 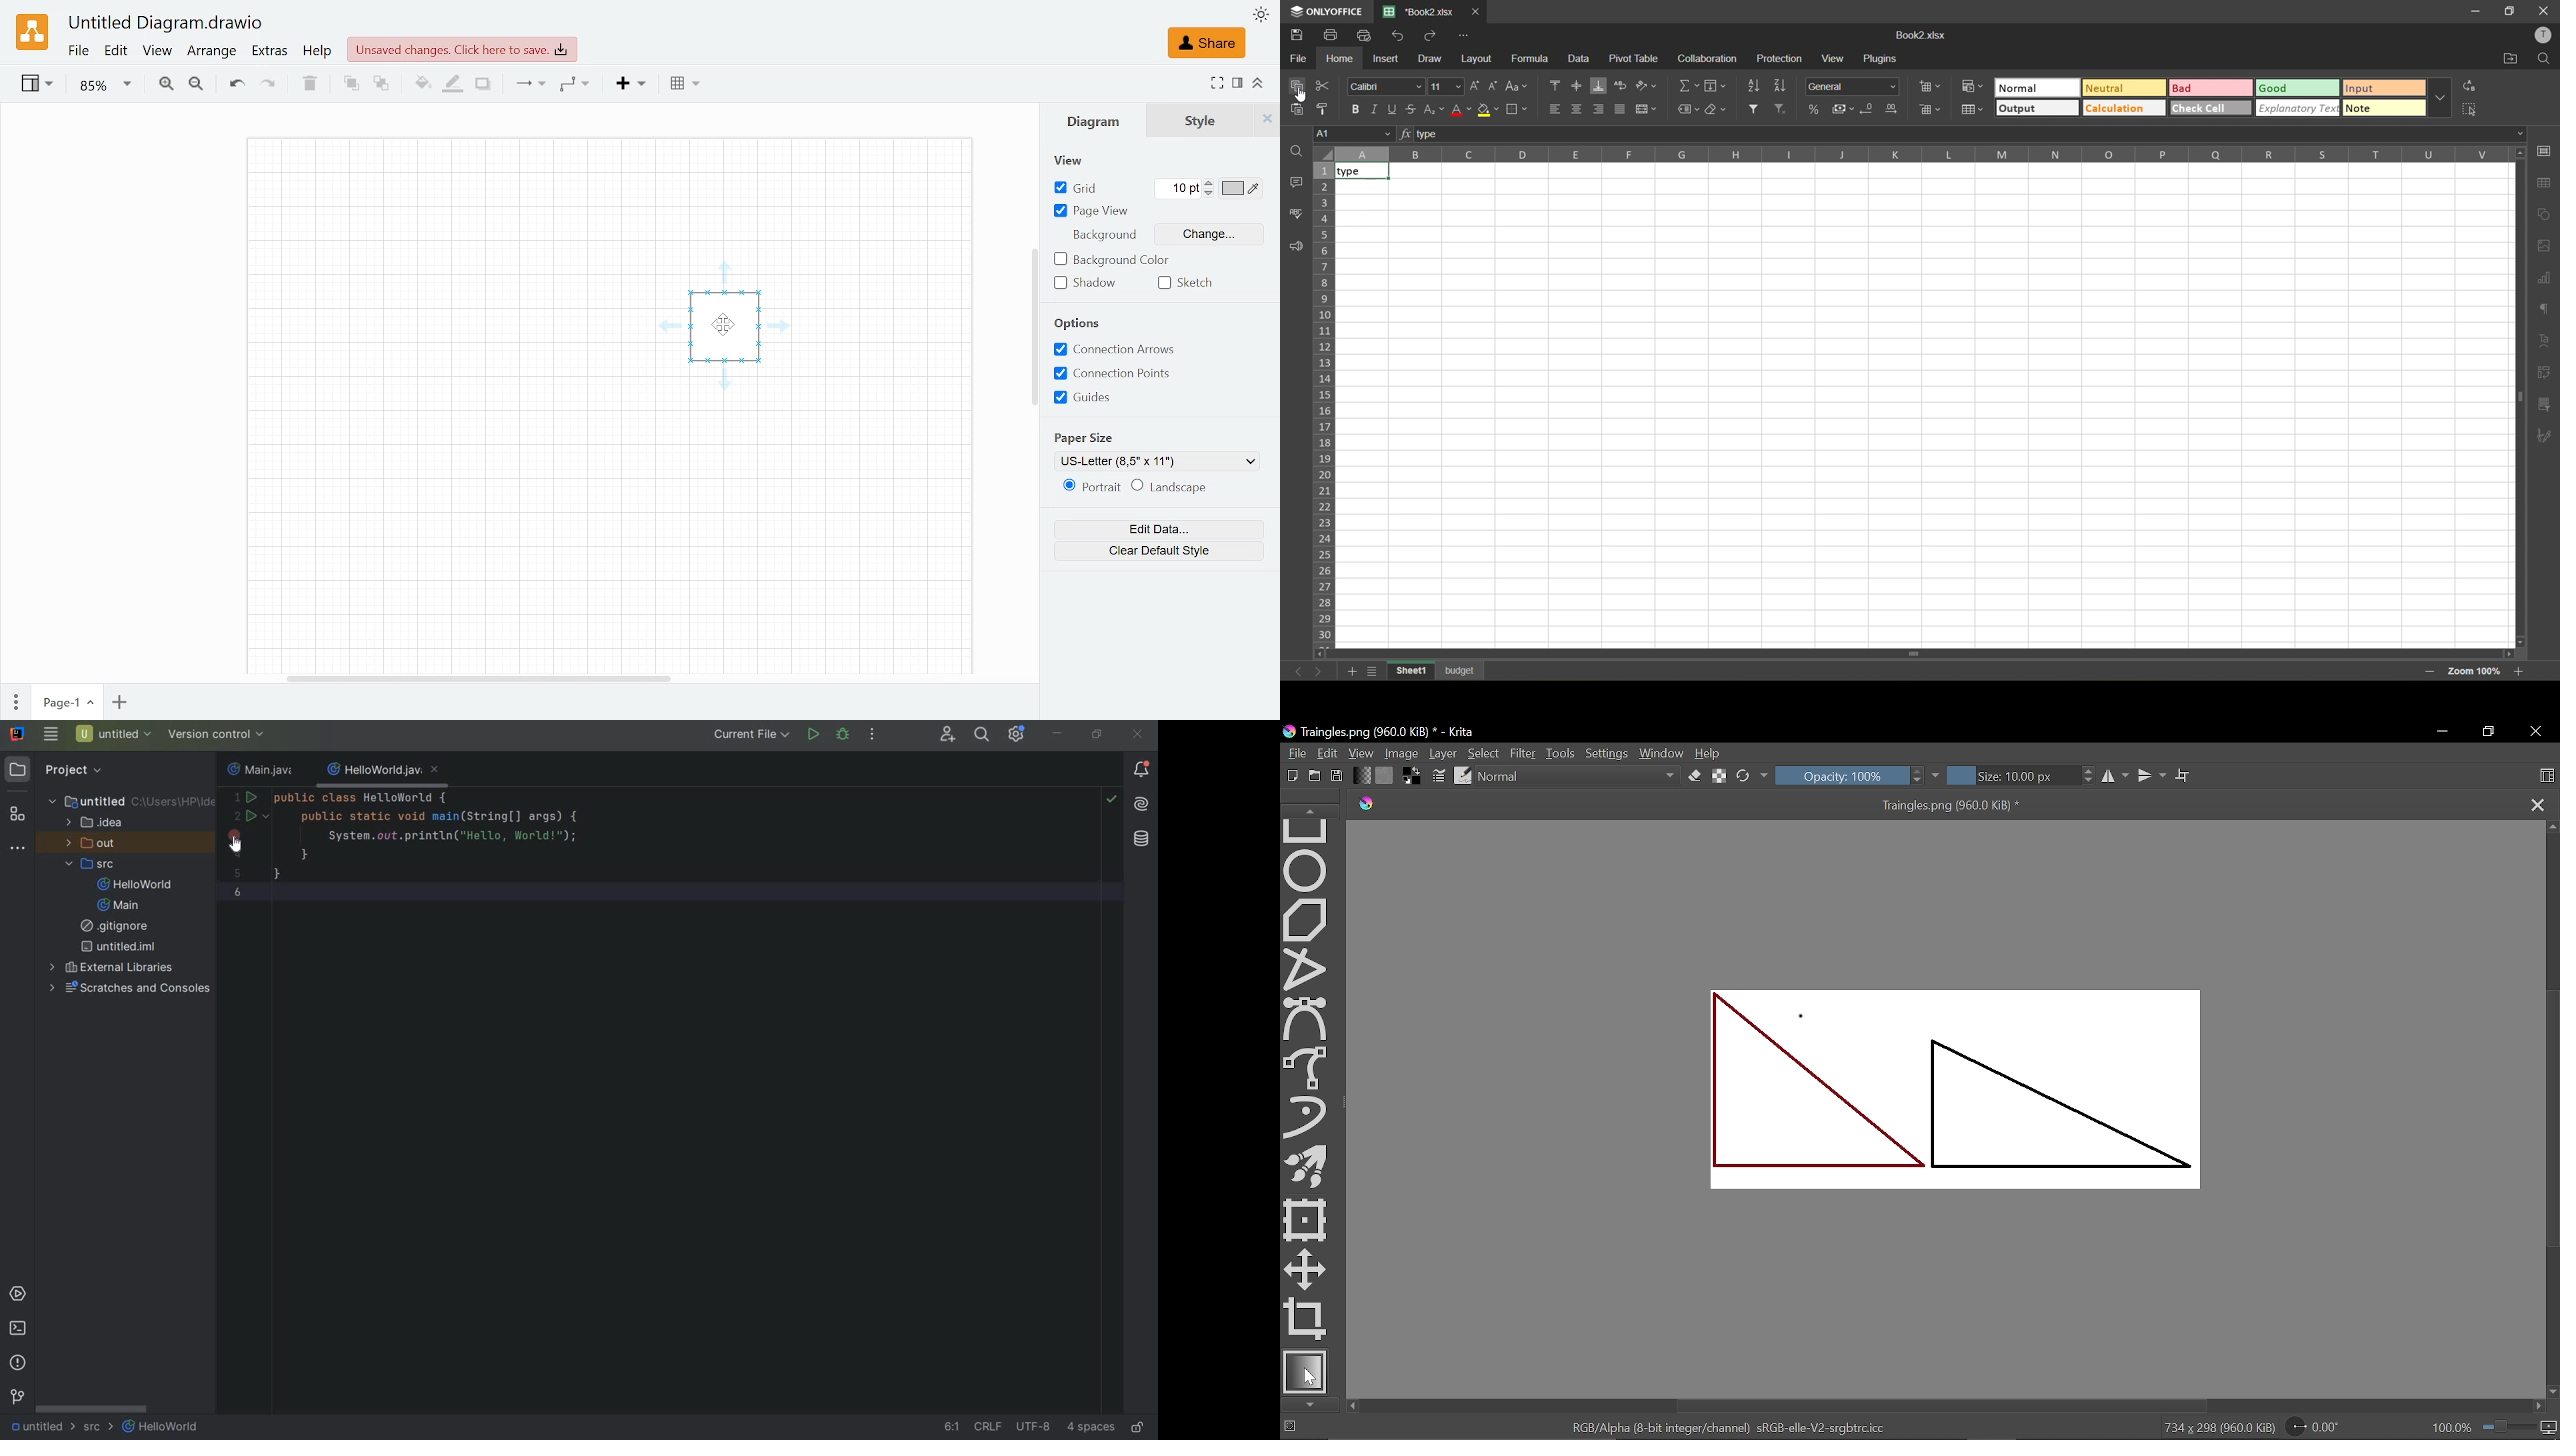 I want to click on Shadow, so click(x=483, y=85).